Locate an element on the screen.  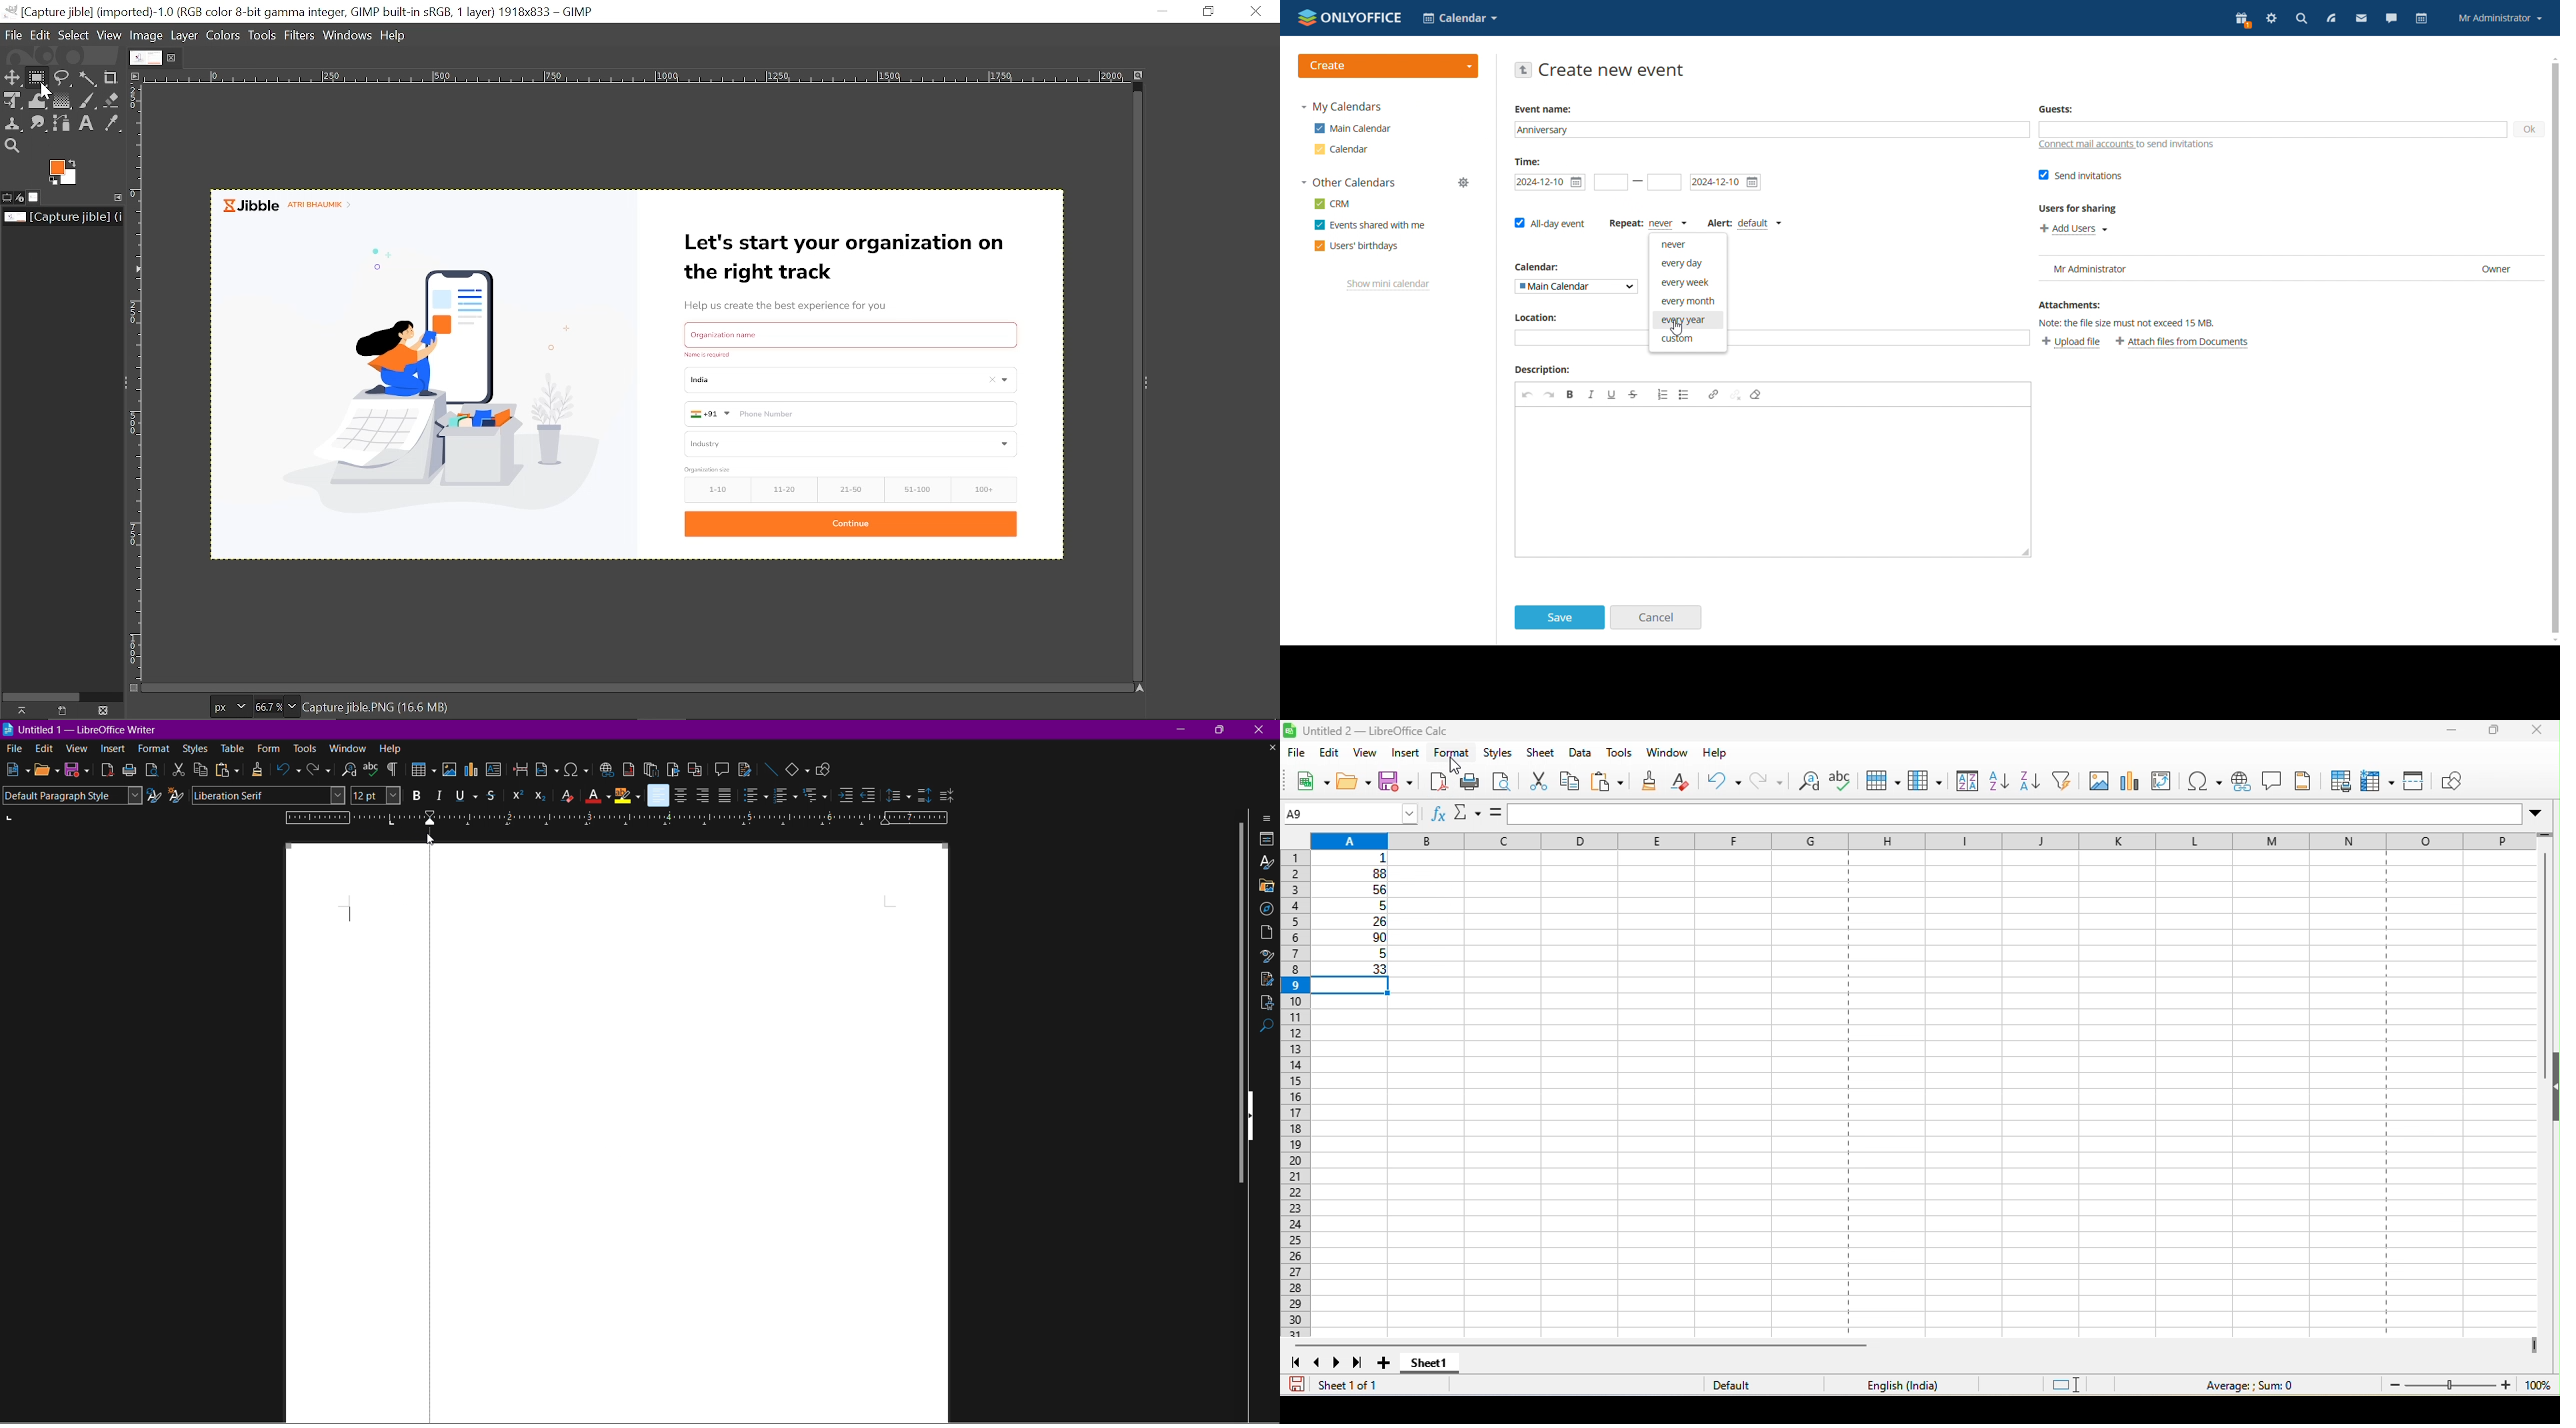
Font size is located at coordinates (375, 796).